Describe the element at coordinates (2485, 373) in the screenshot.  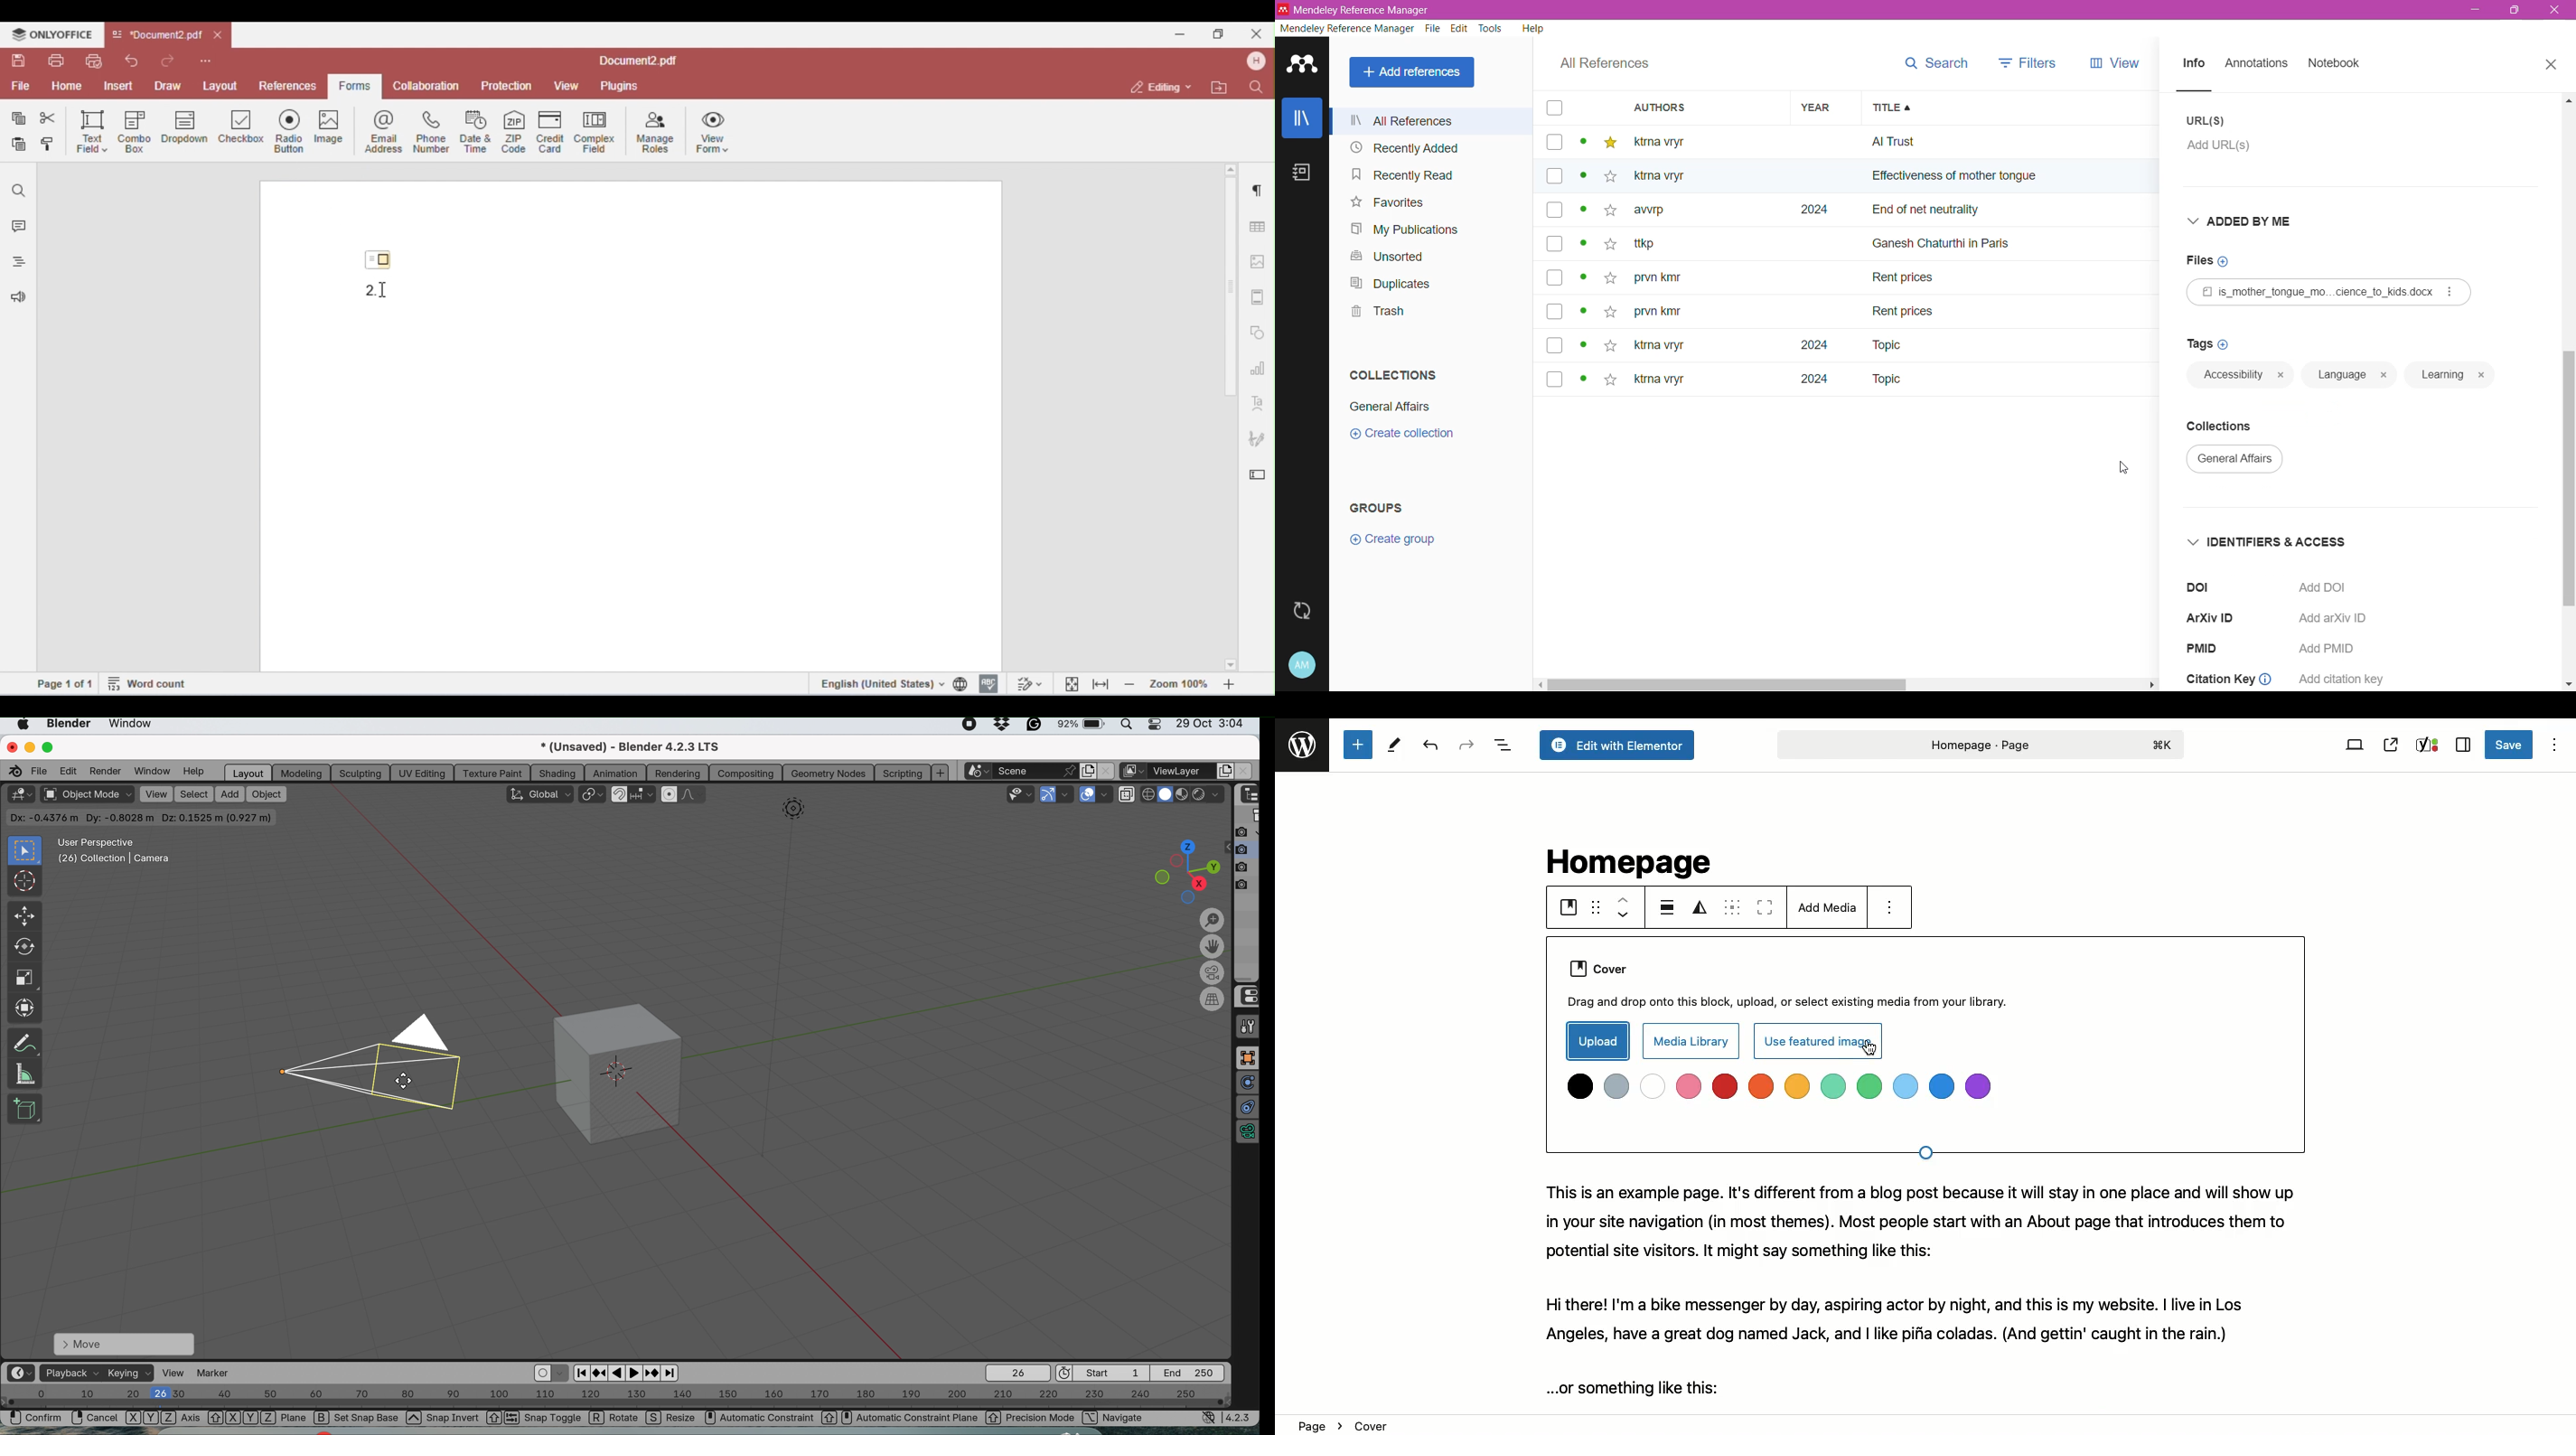
I see `close` at that location.